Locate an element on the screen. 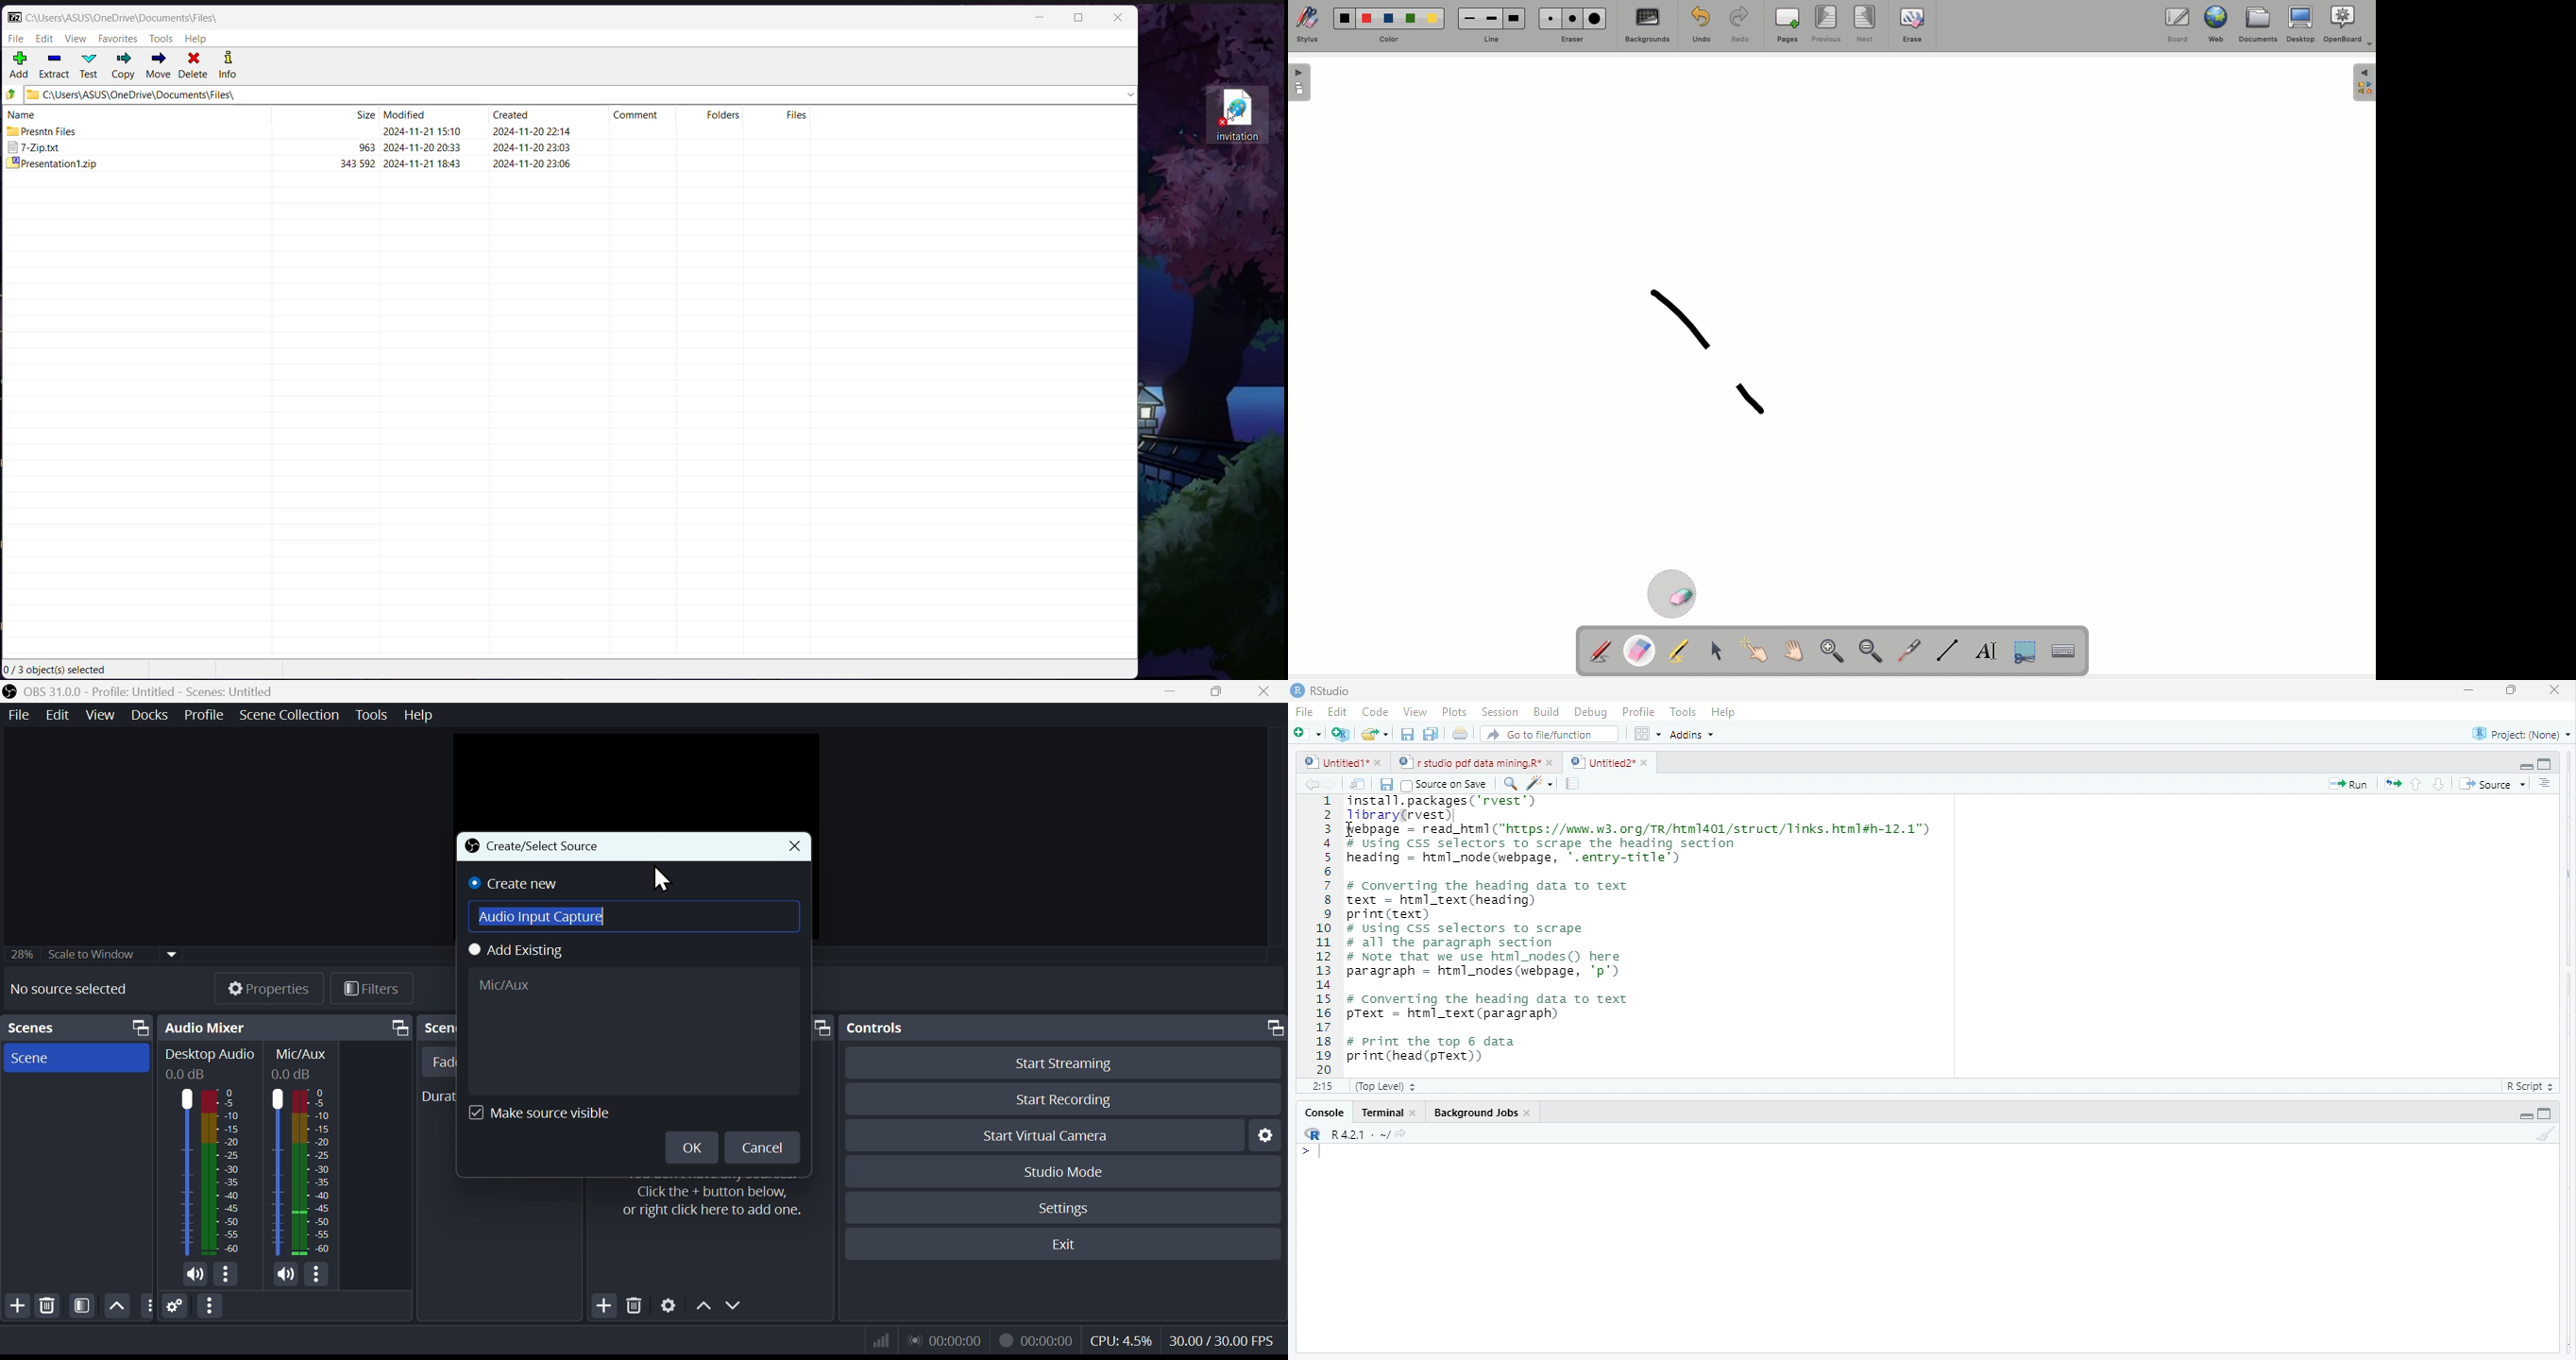  Close is located at coordinates (793, 847).